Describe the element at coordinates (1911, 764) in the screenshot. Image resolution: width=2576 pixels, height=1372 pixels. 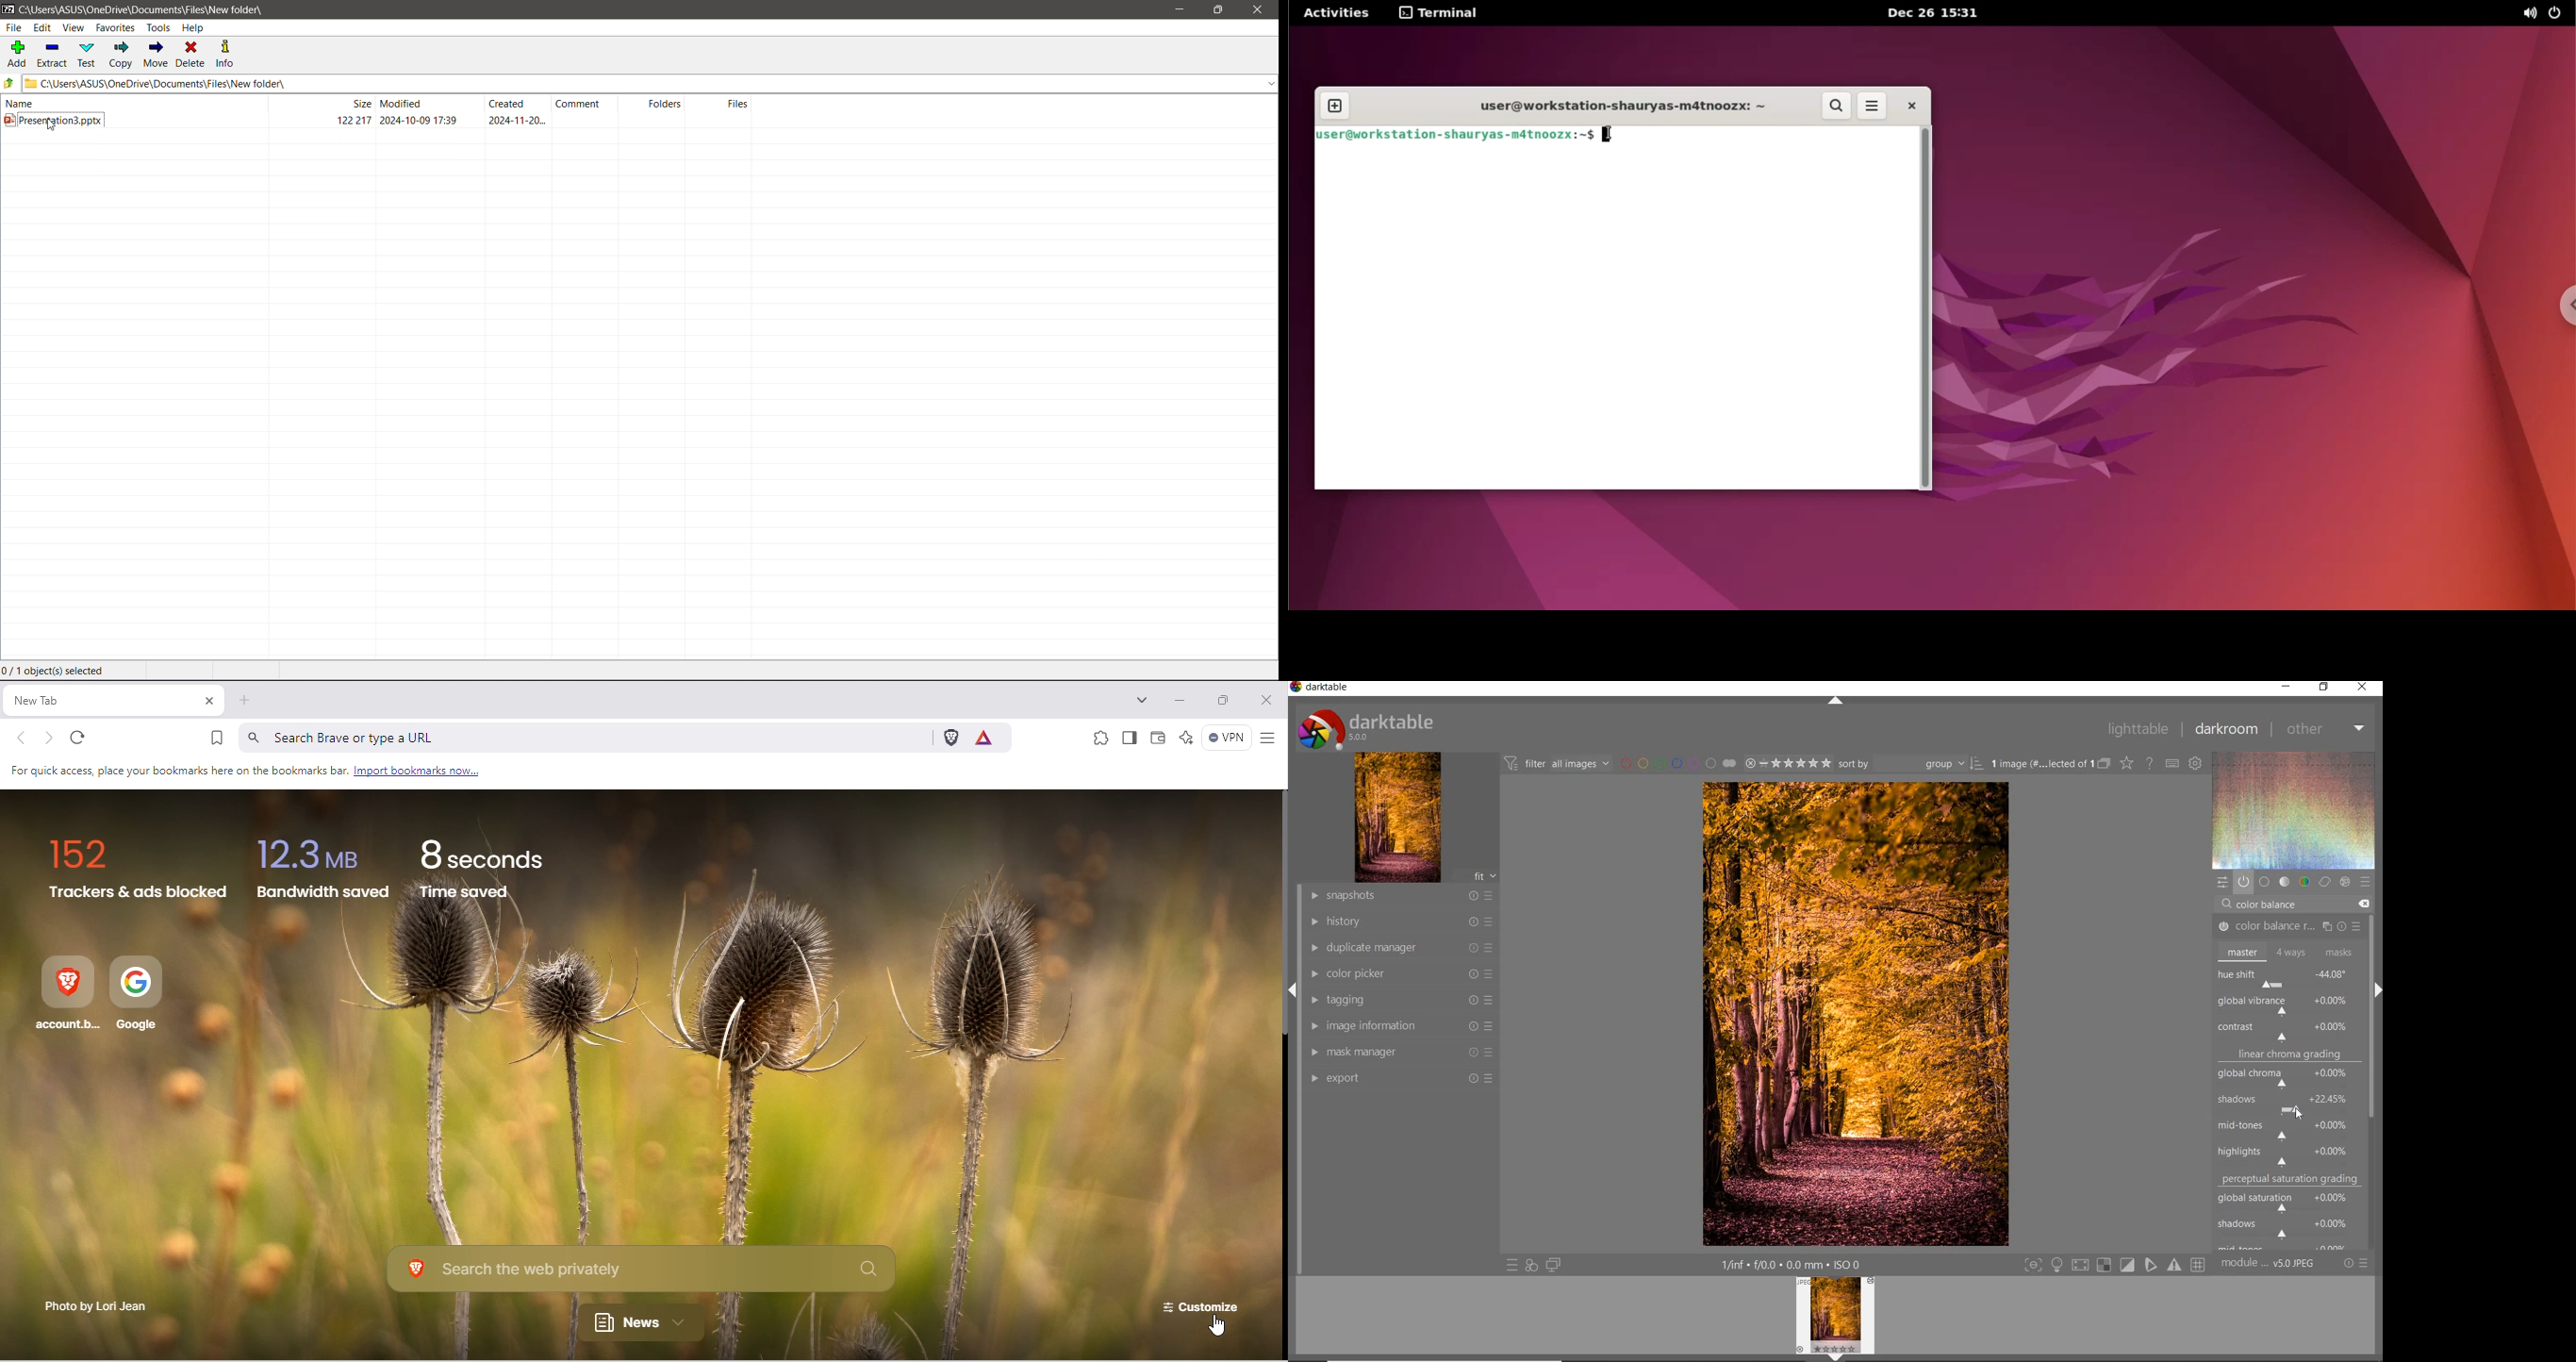
I see `sort` at that location.